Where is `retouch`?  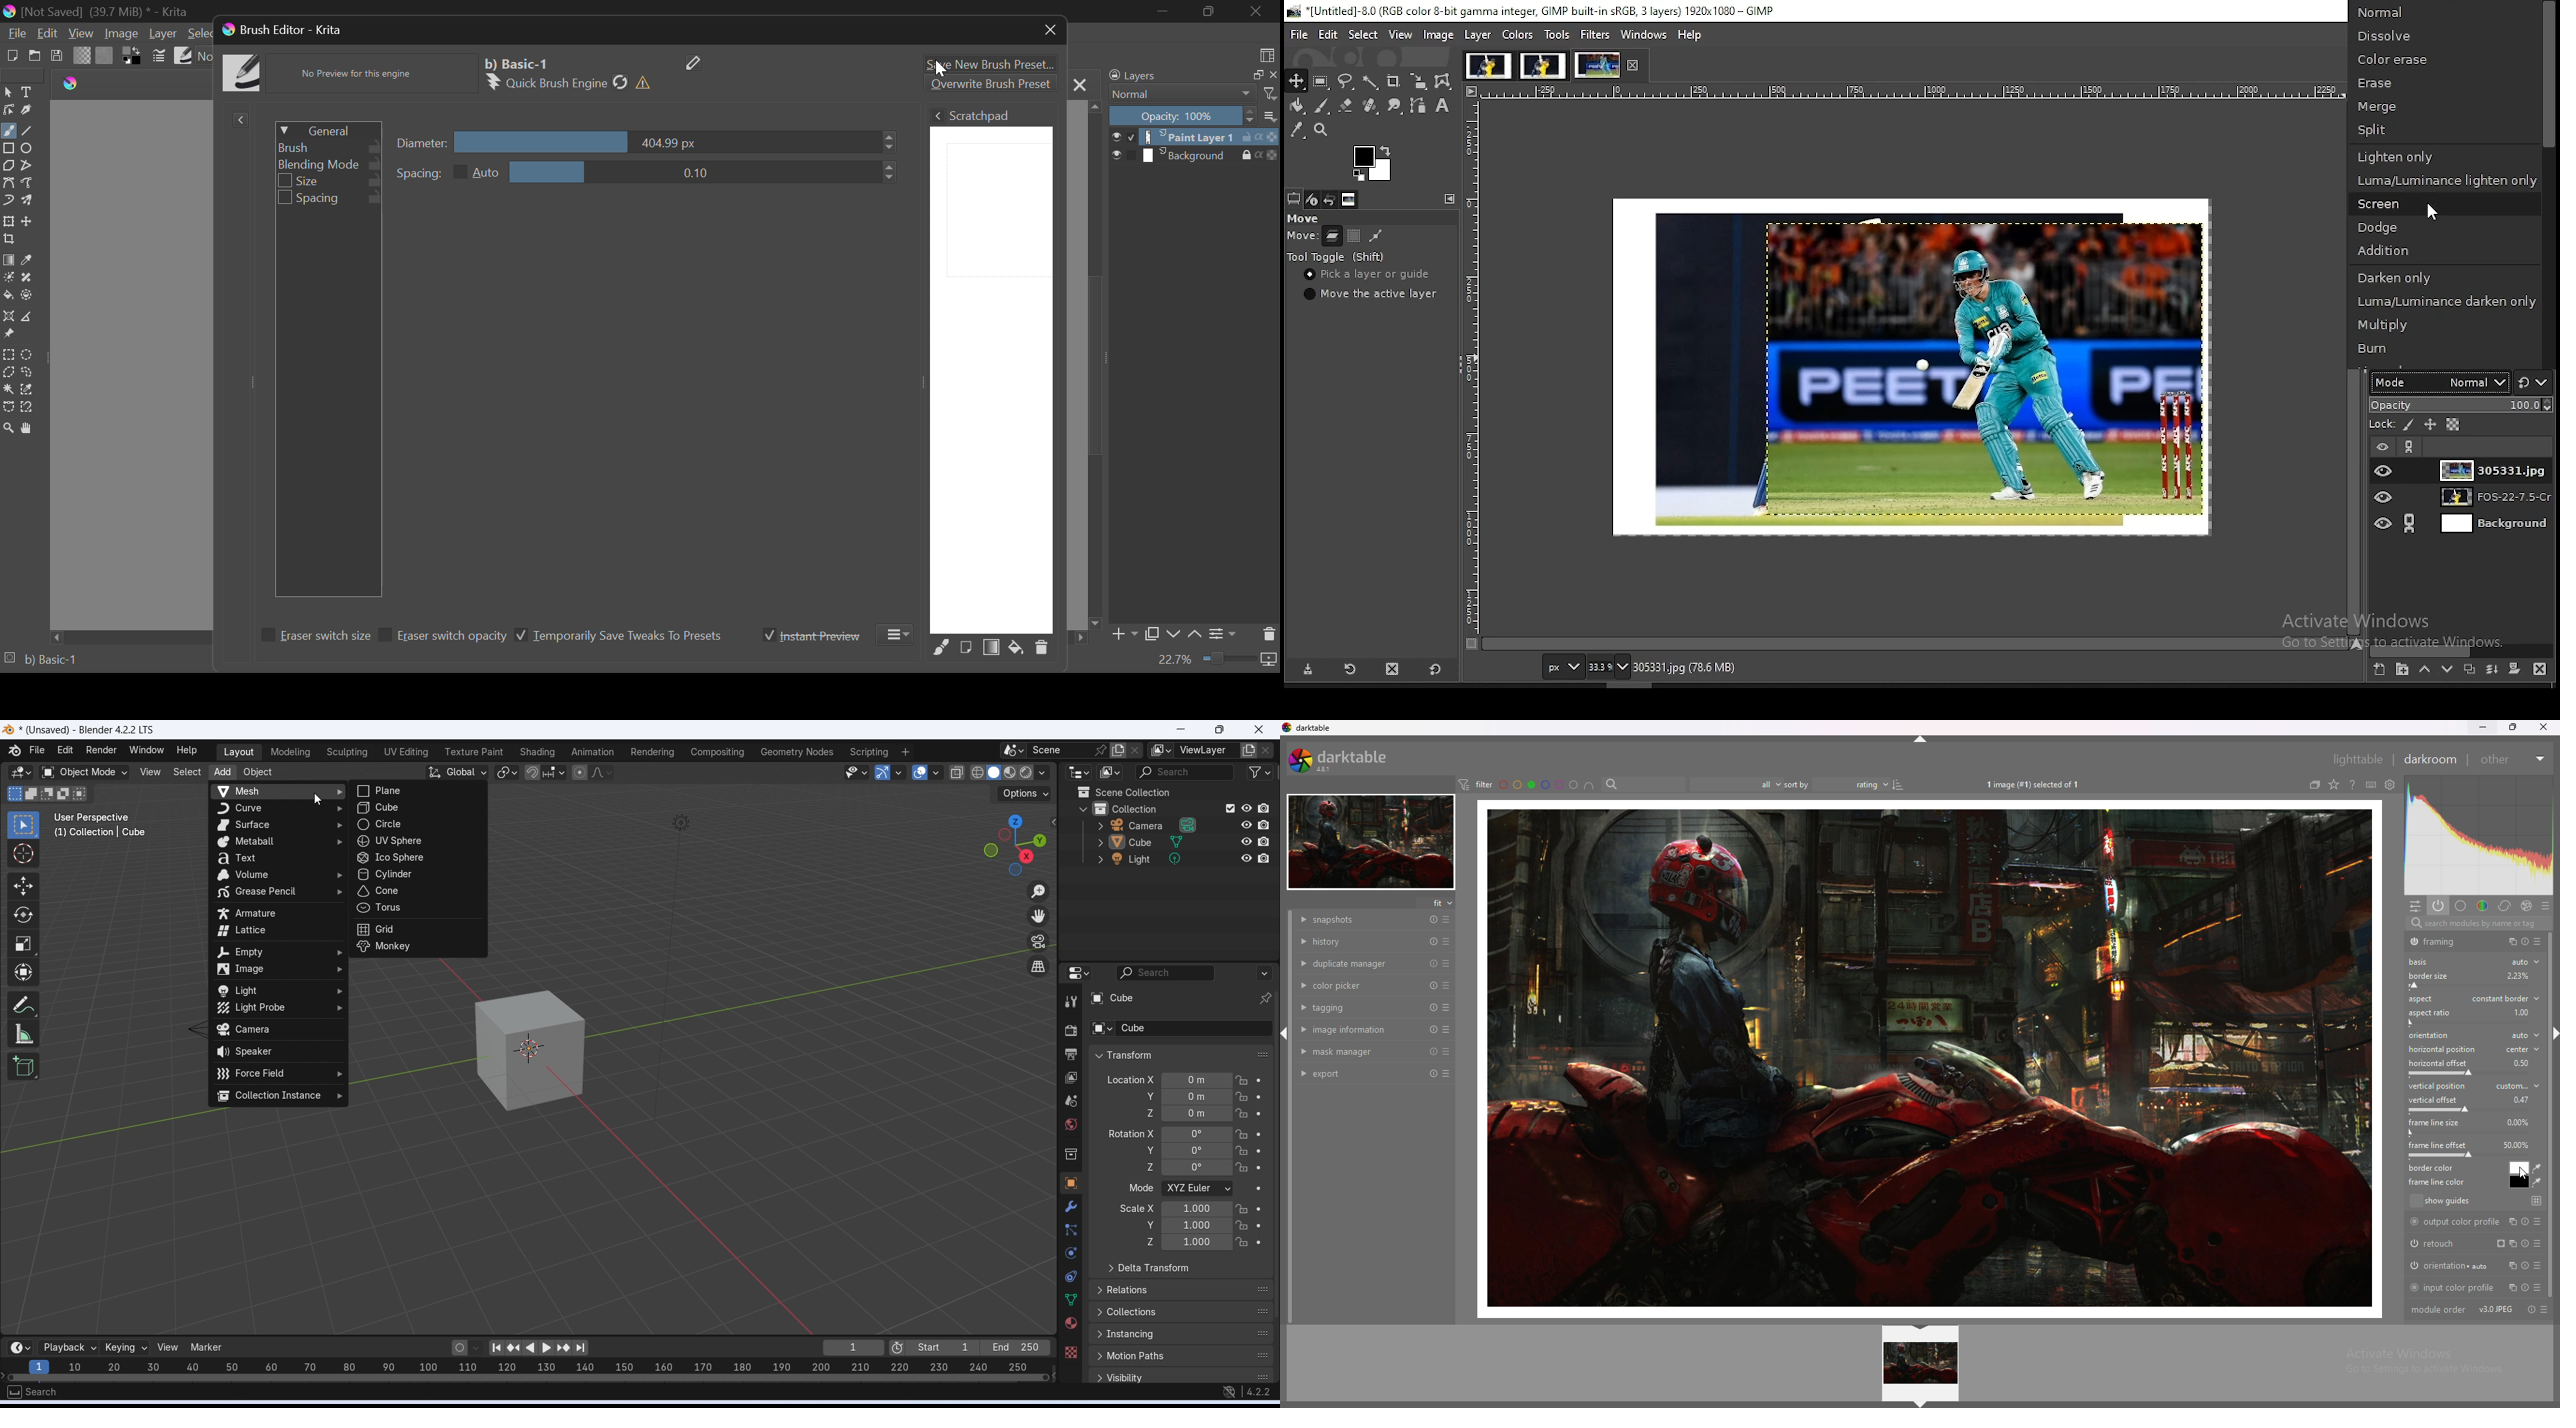 retouch is located at coordinates (2471, 1243).